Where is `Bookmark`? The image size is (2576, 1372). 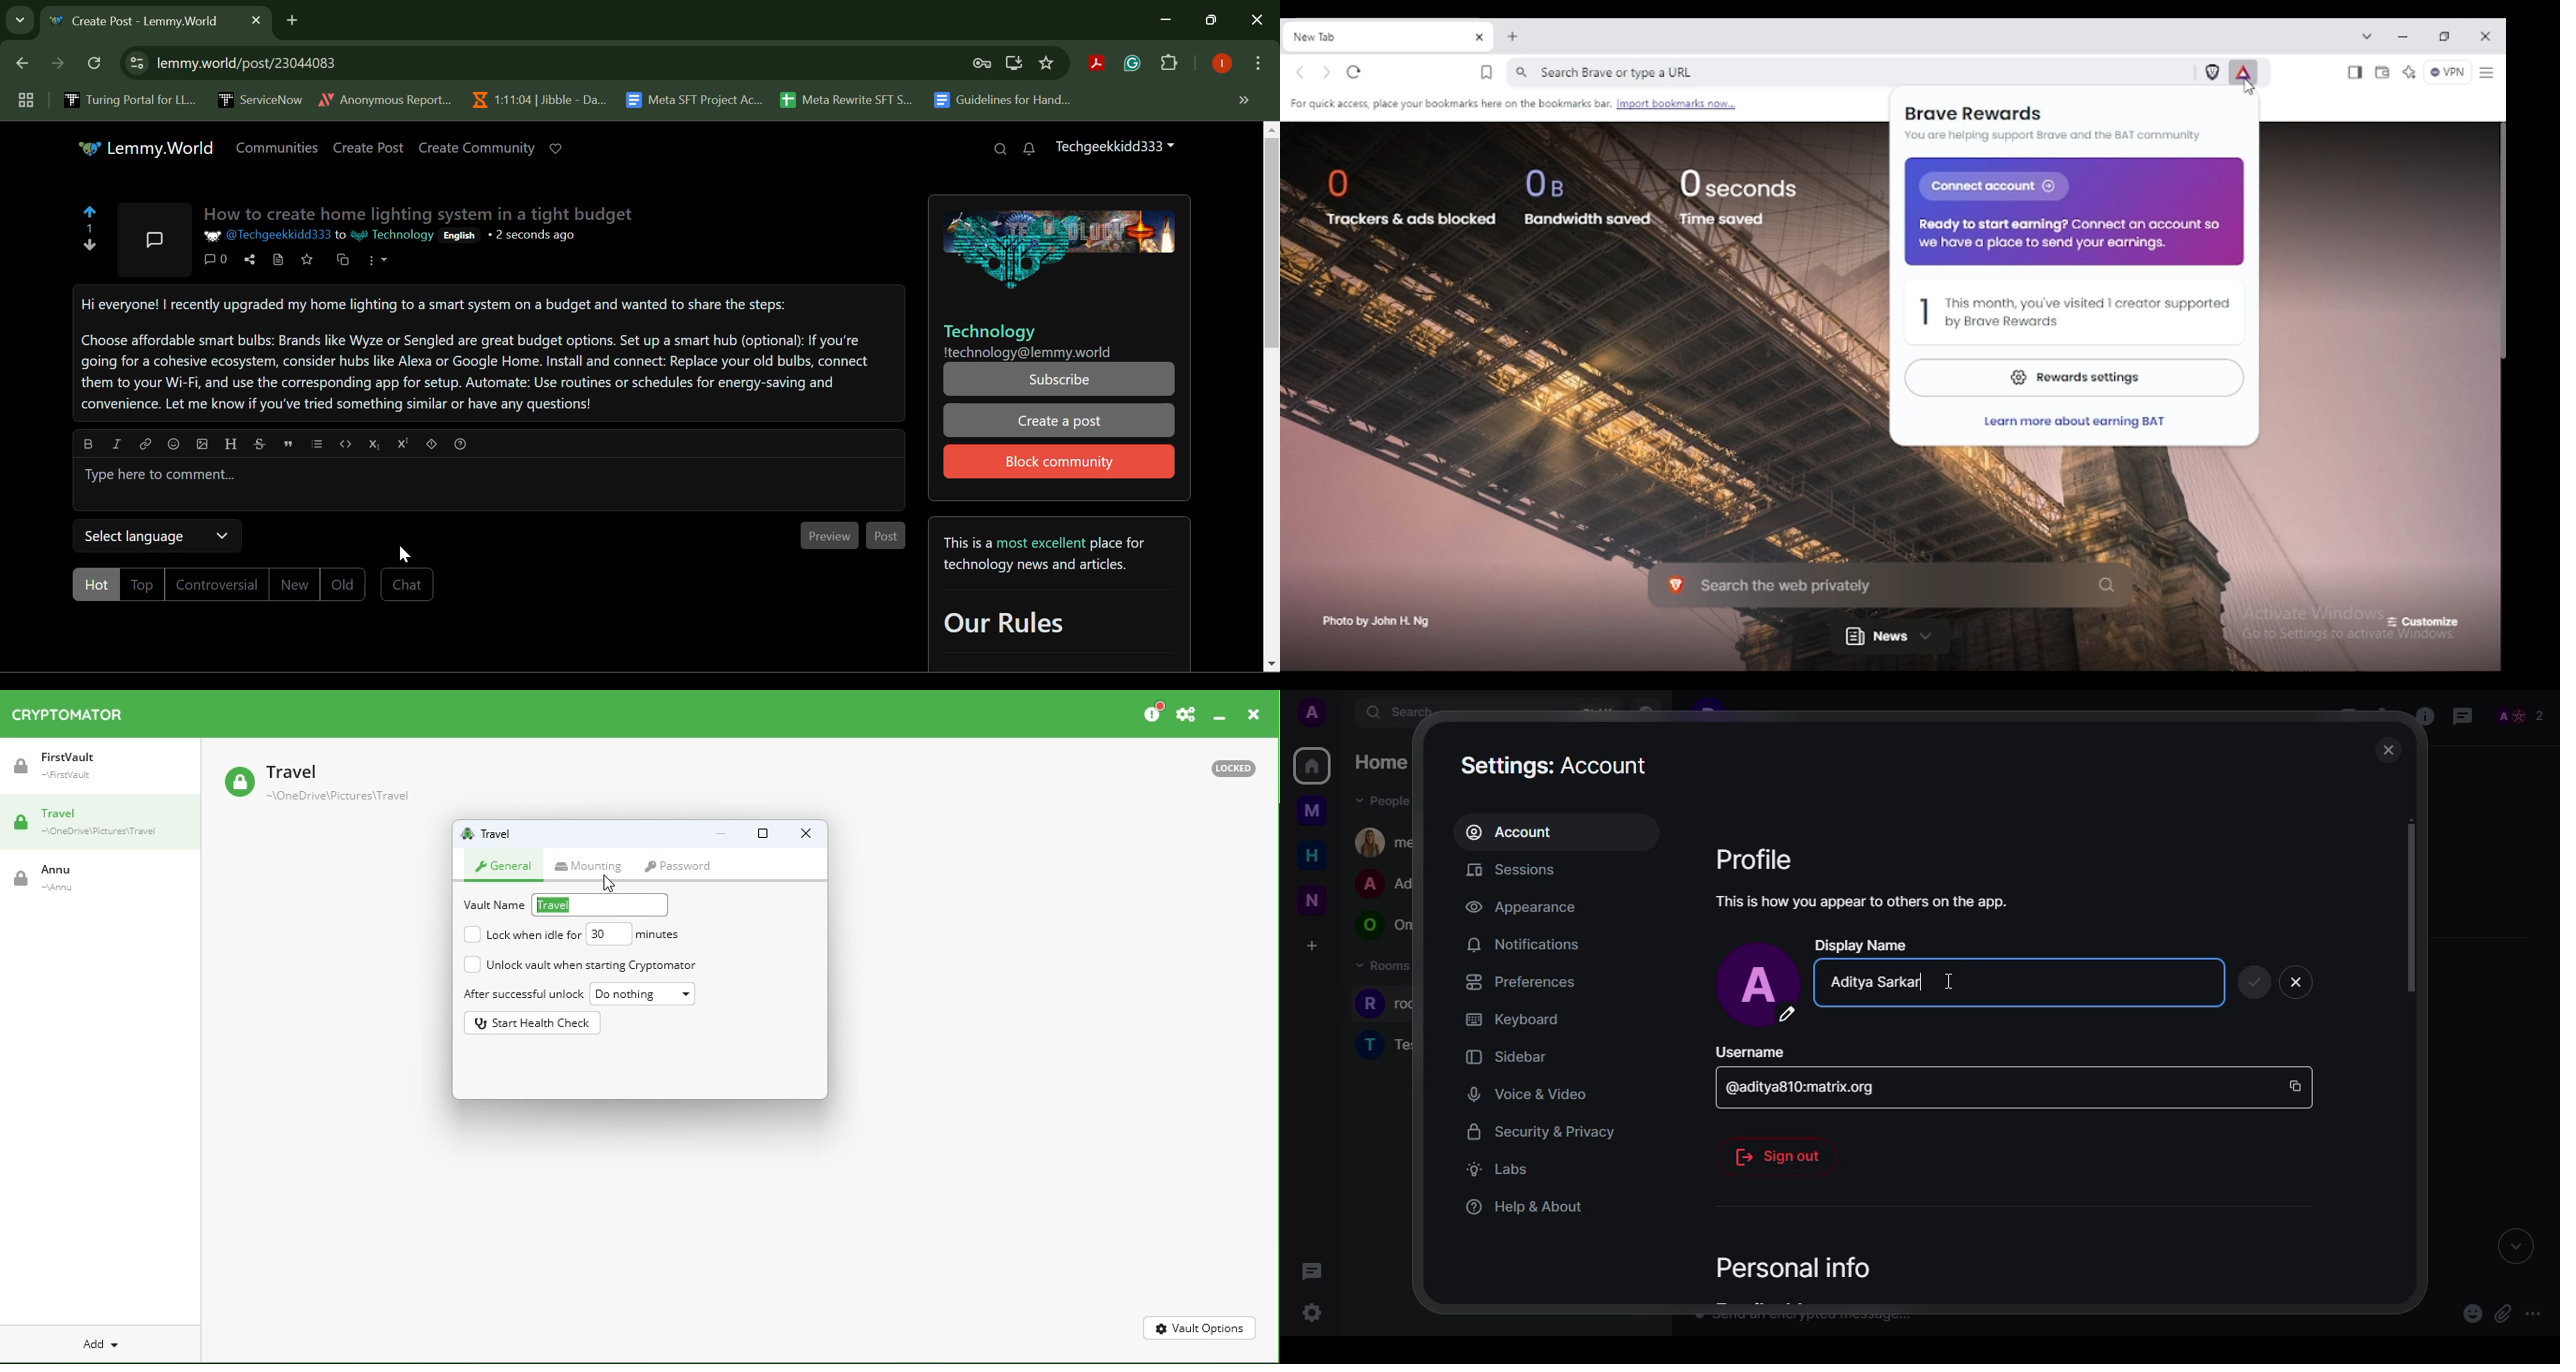
Bookmark is located at coordinates (1047, 63).